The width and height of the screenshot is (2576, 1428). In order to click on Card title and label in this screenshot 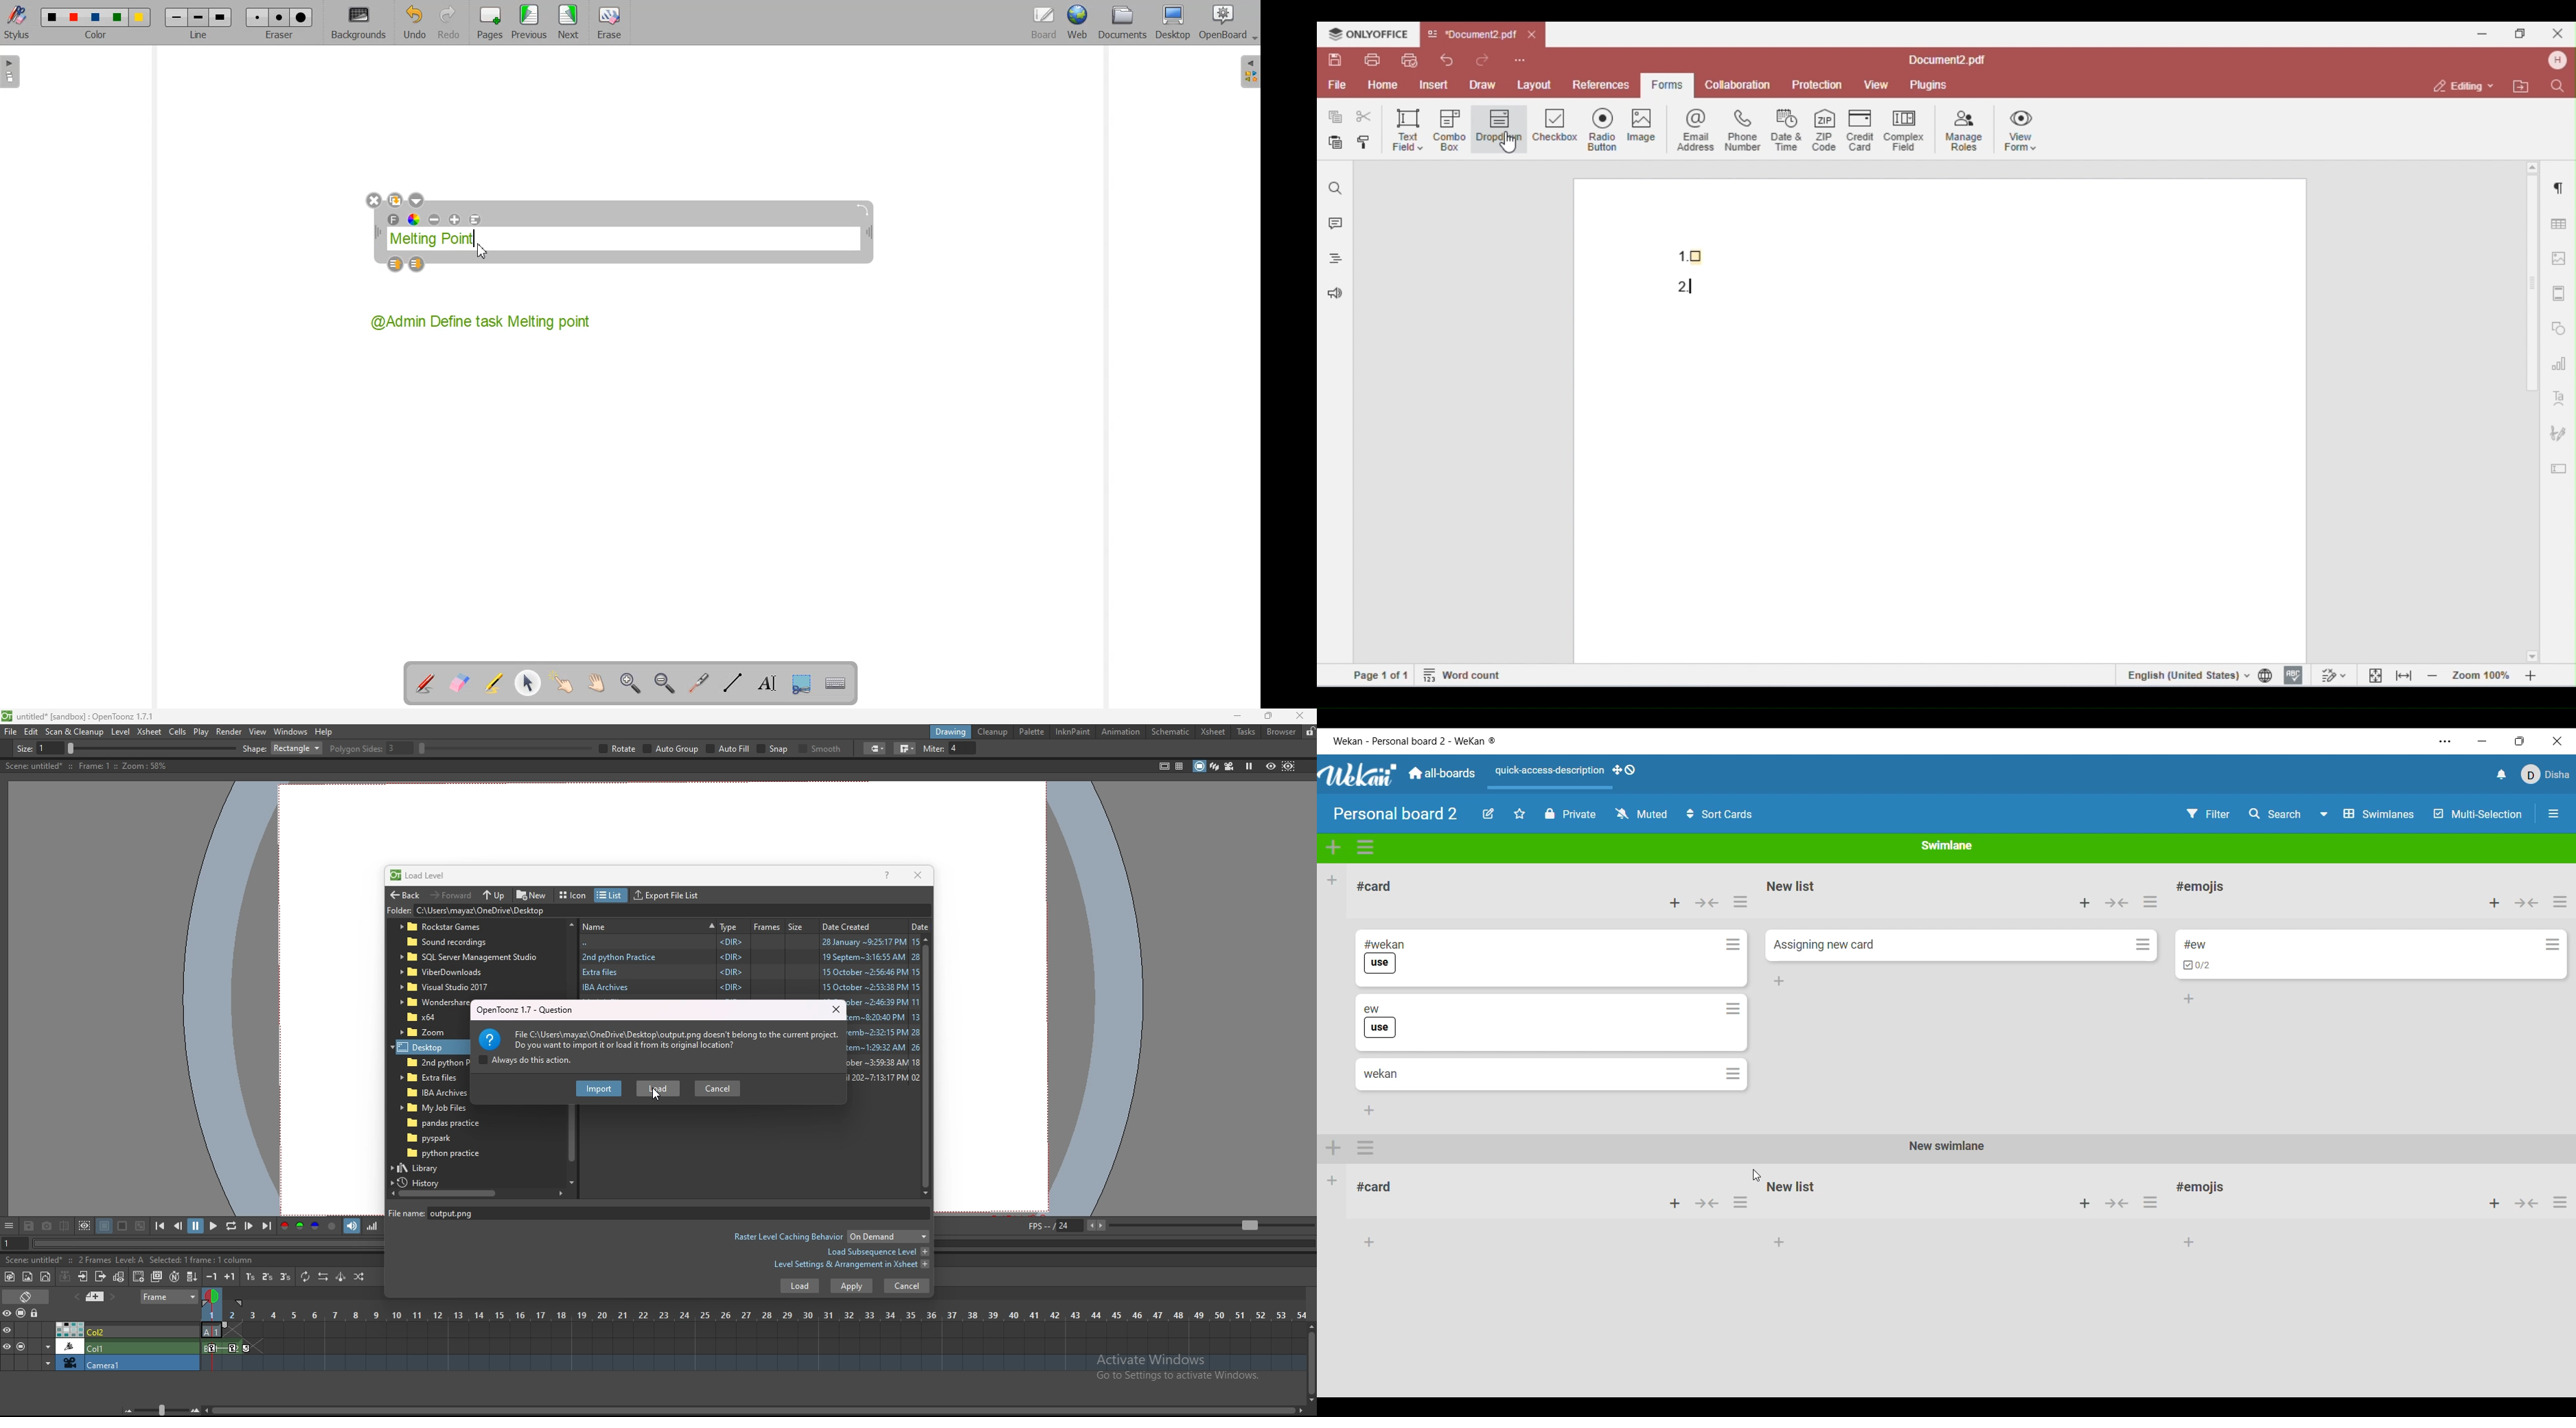, I will do `click(1384, 1020)`.